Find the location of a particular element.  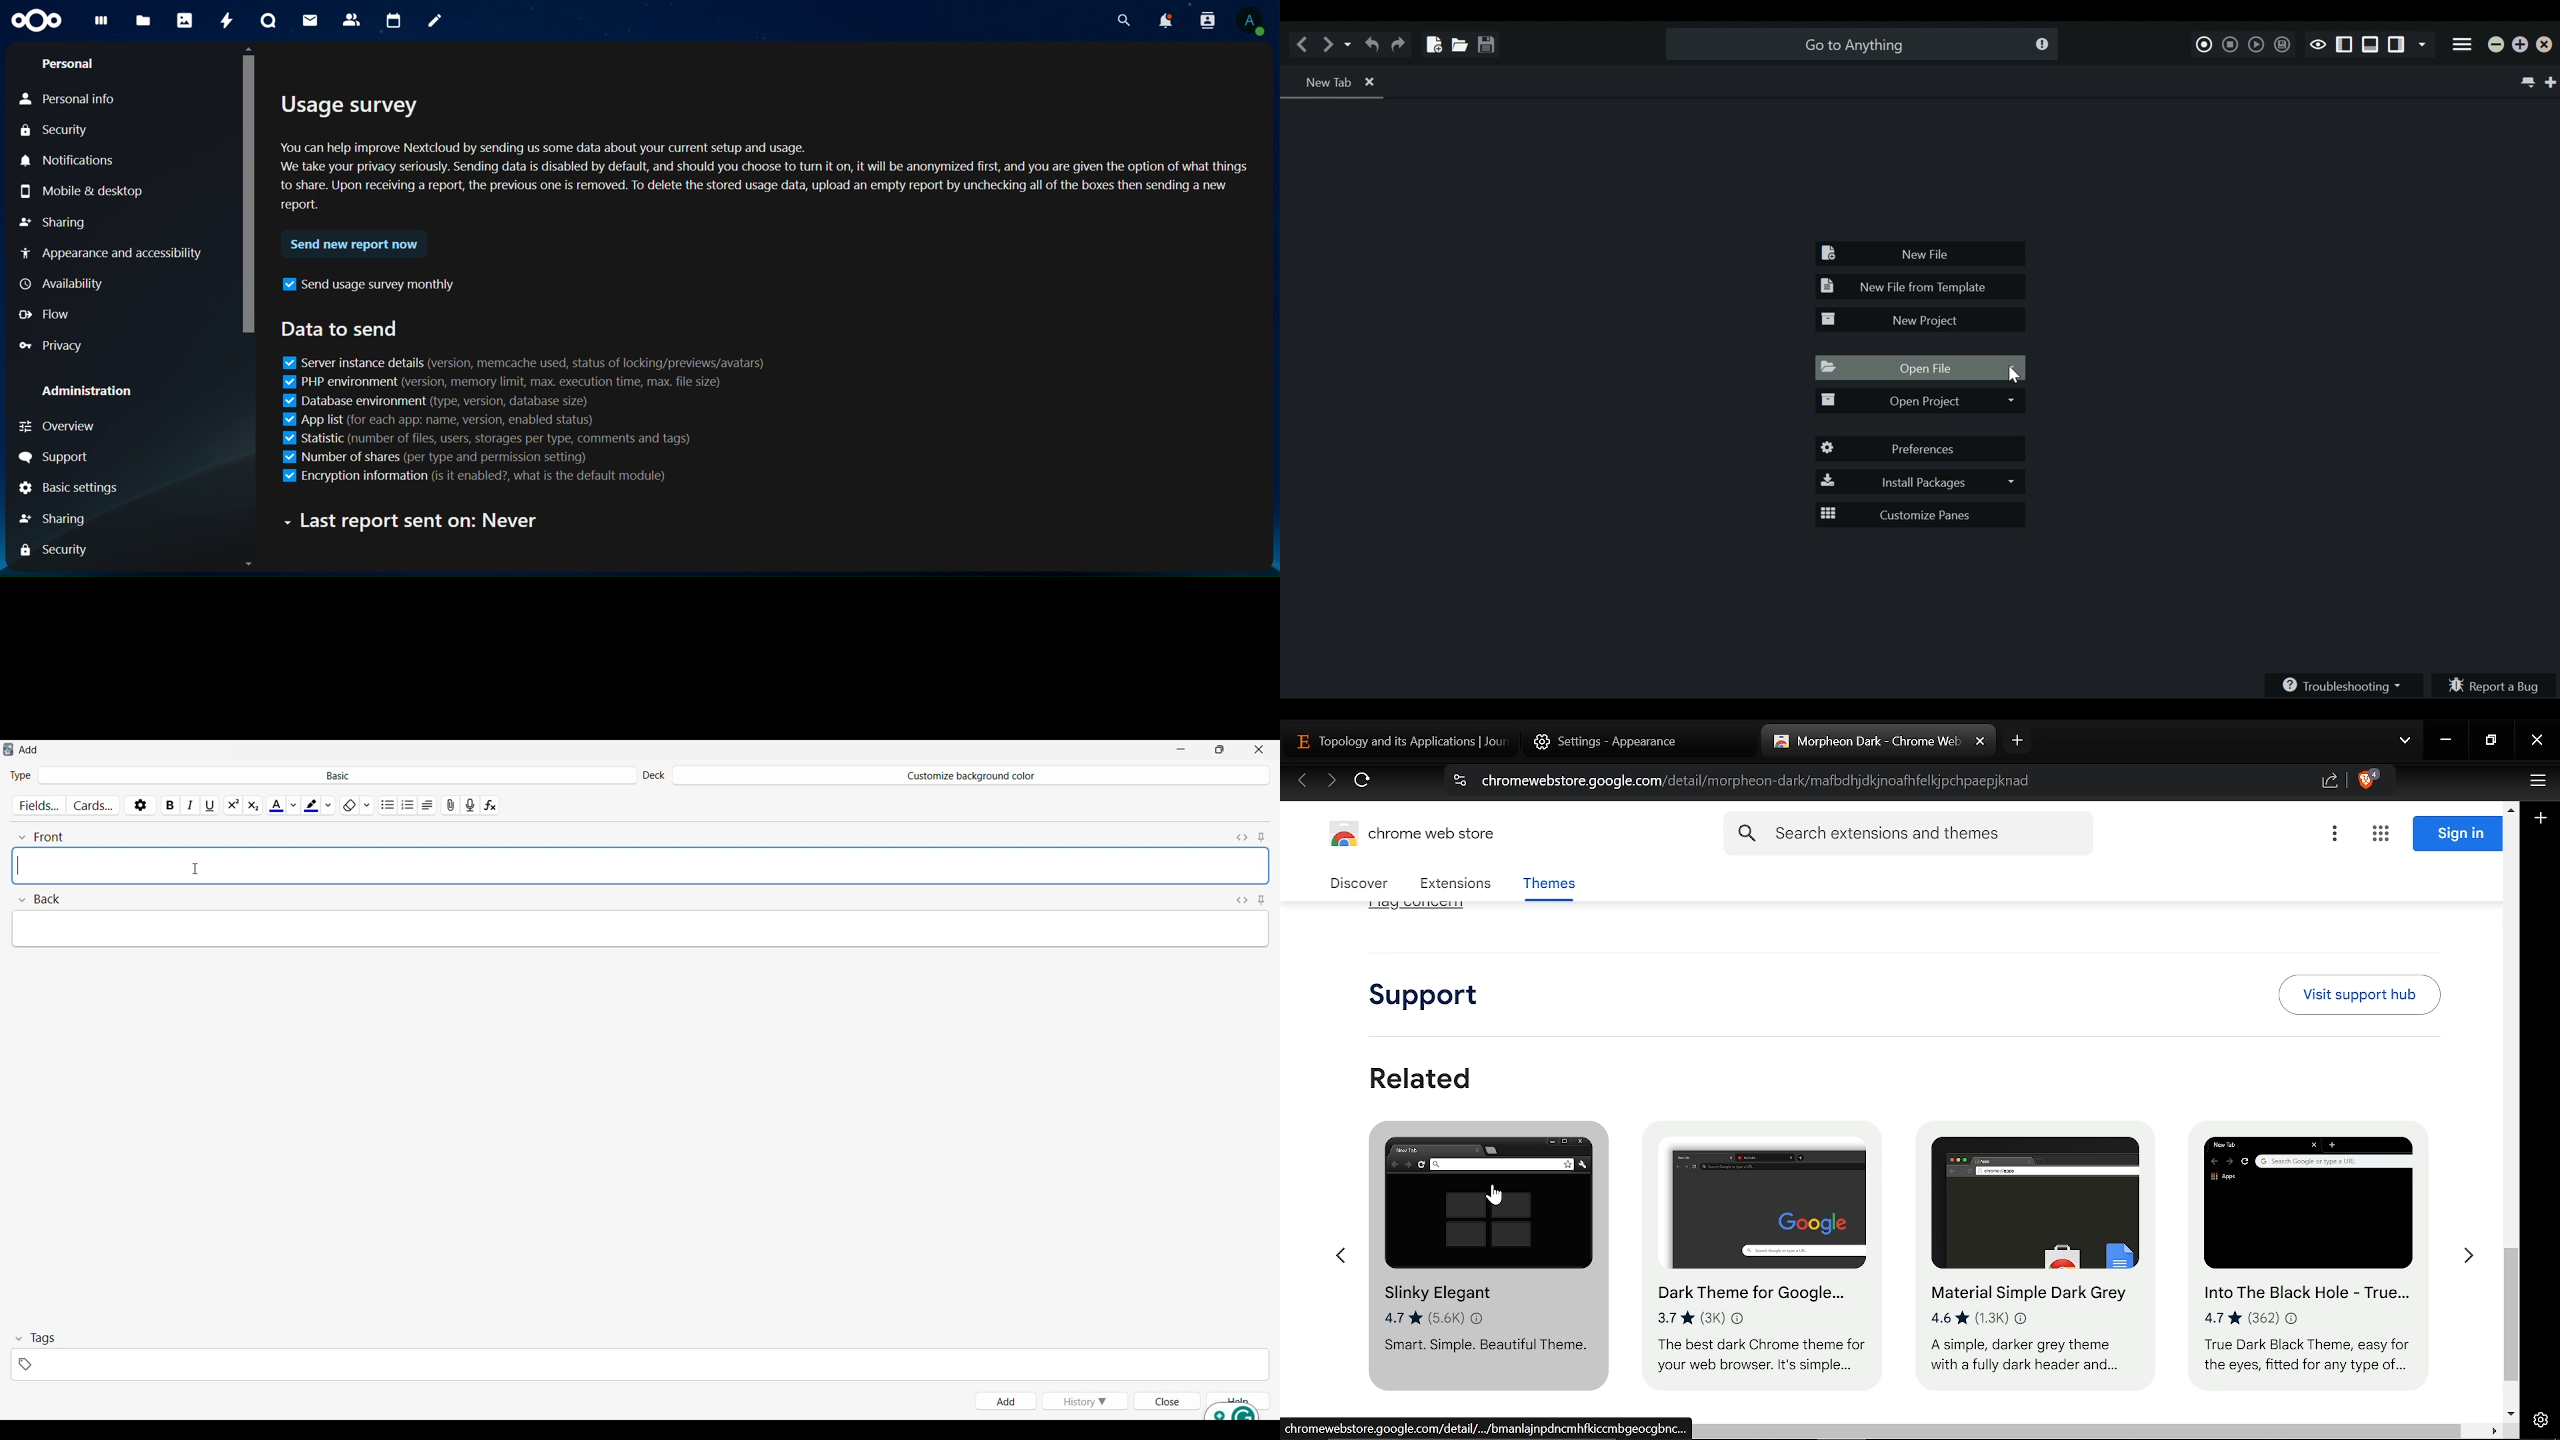

Toggle HTML editor is located at coordinates (1243, 835).